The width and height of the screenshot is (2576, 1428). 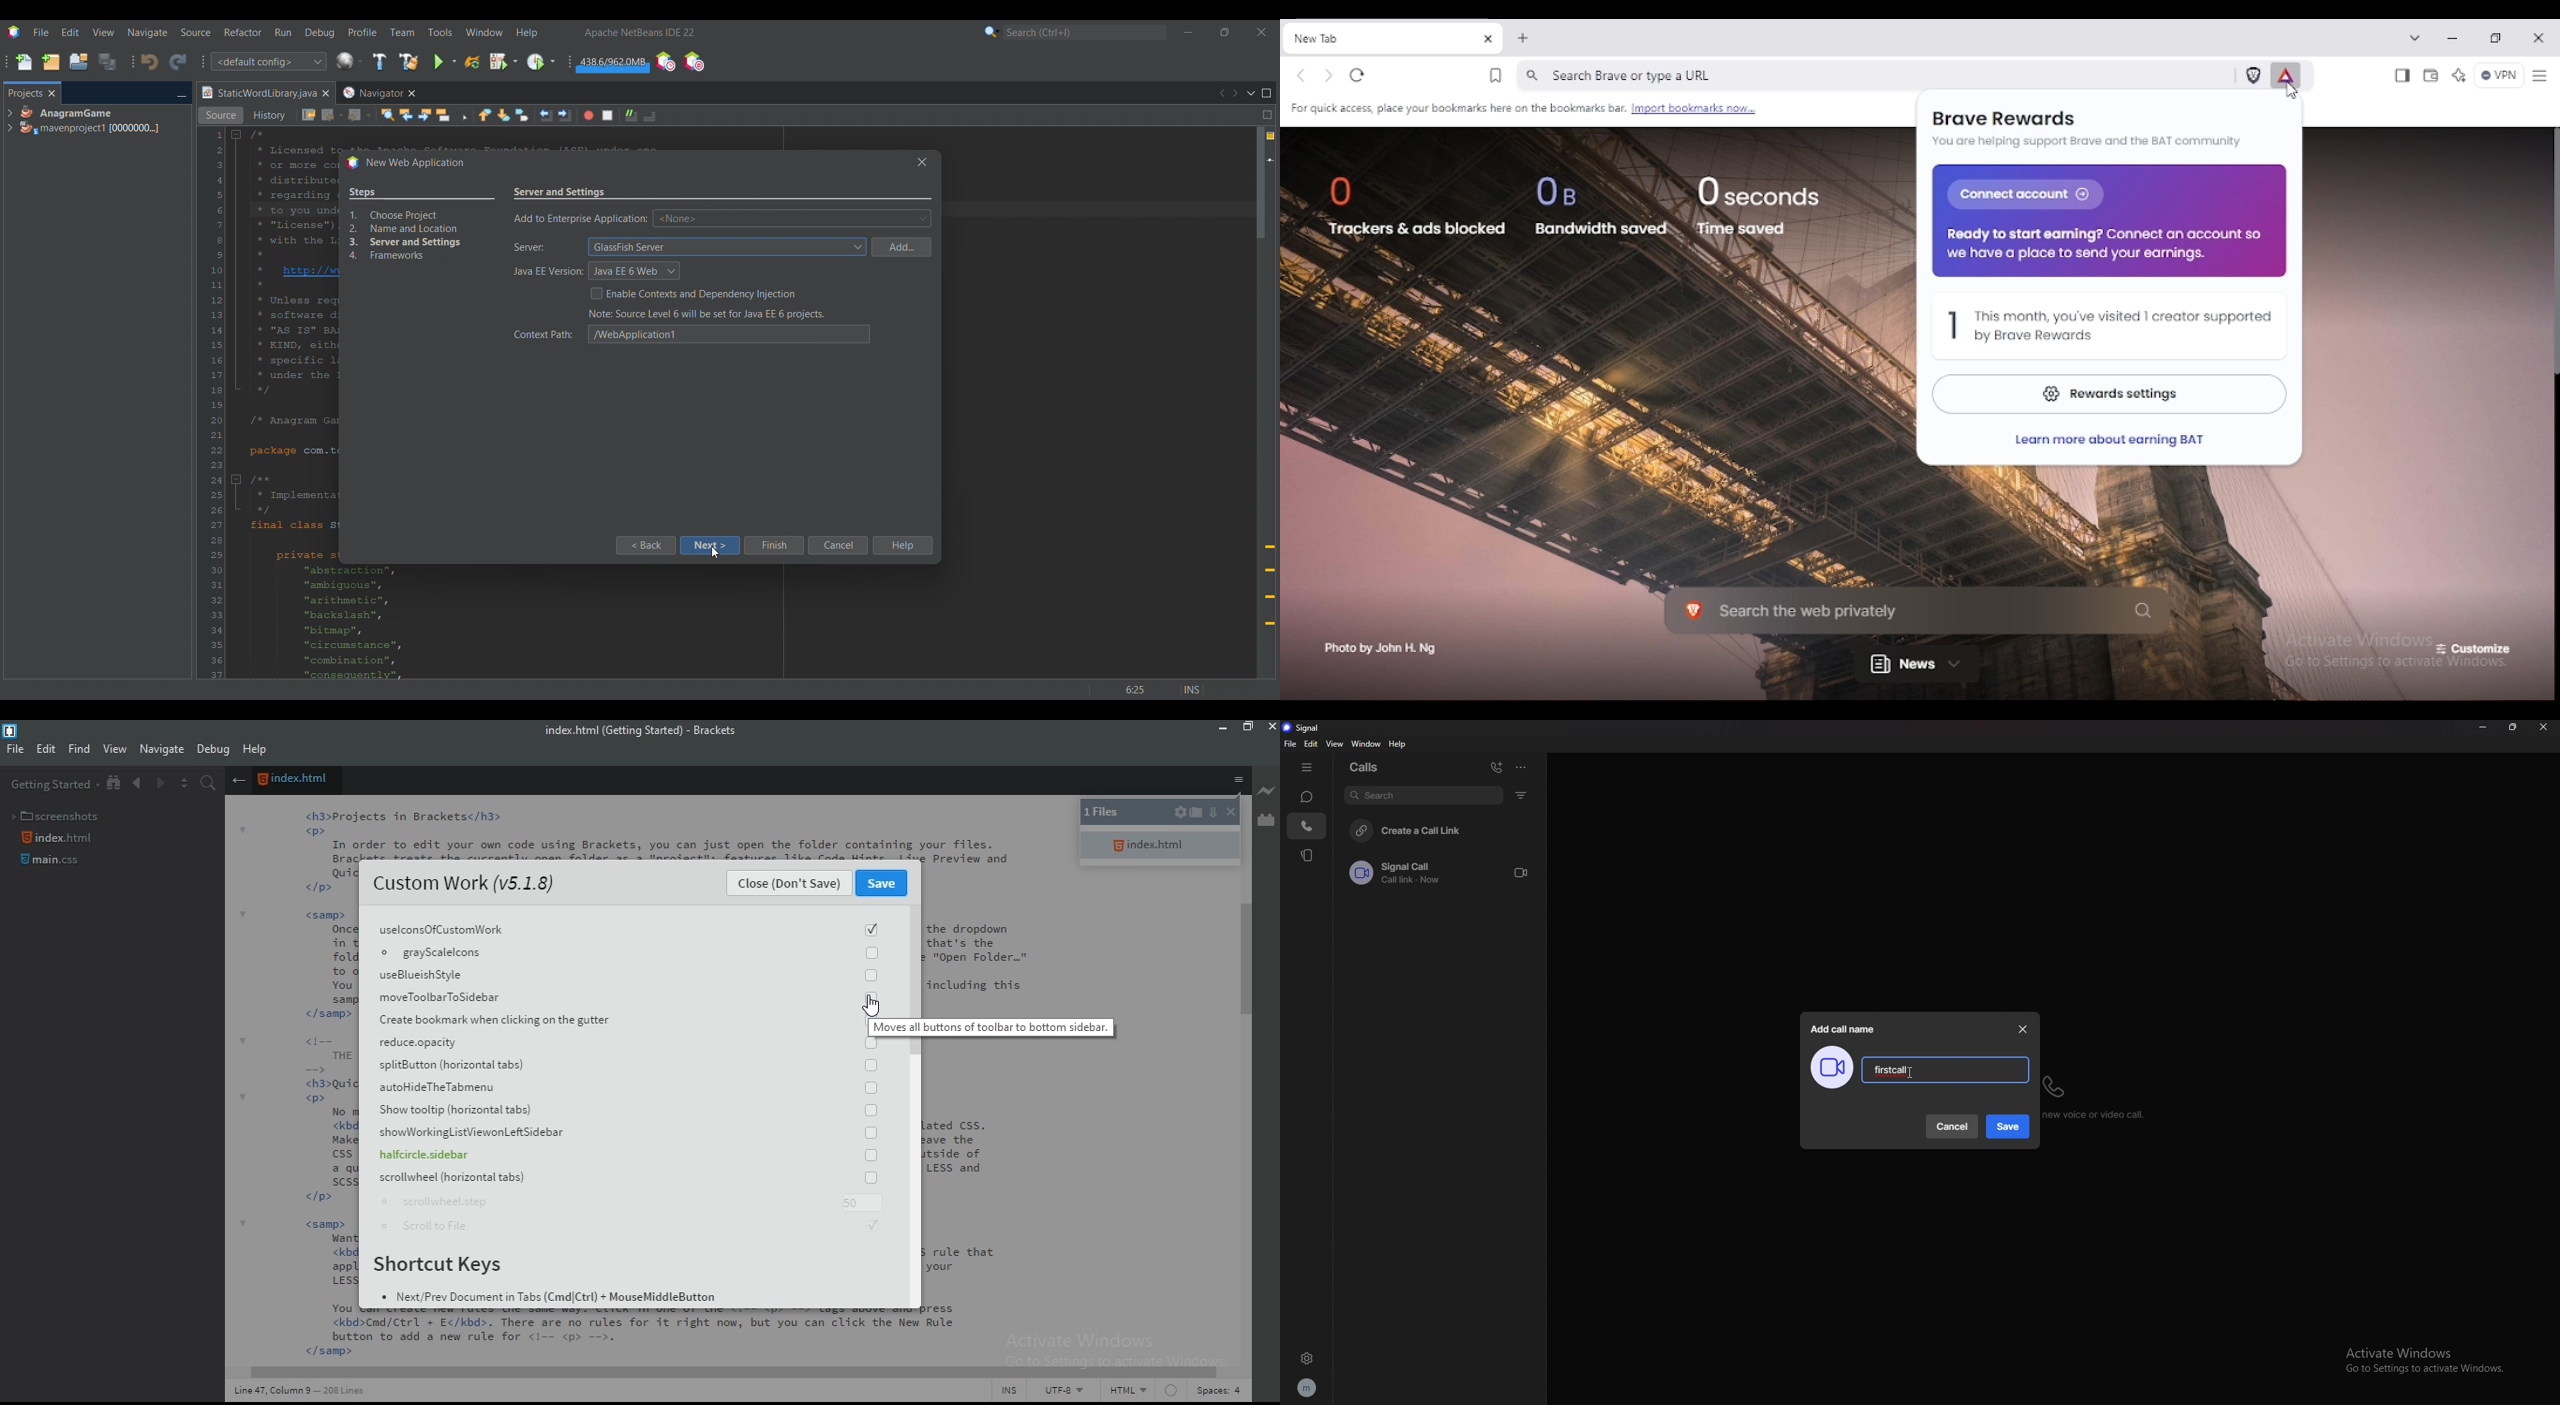 What do you see at coordinates (1357, 76) in the screenshot?
I see `reload this page` at bounding box center [1357, 76].